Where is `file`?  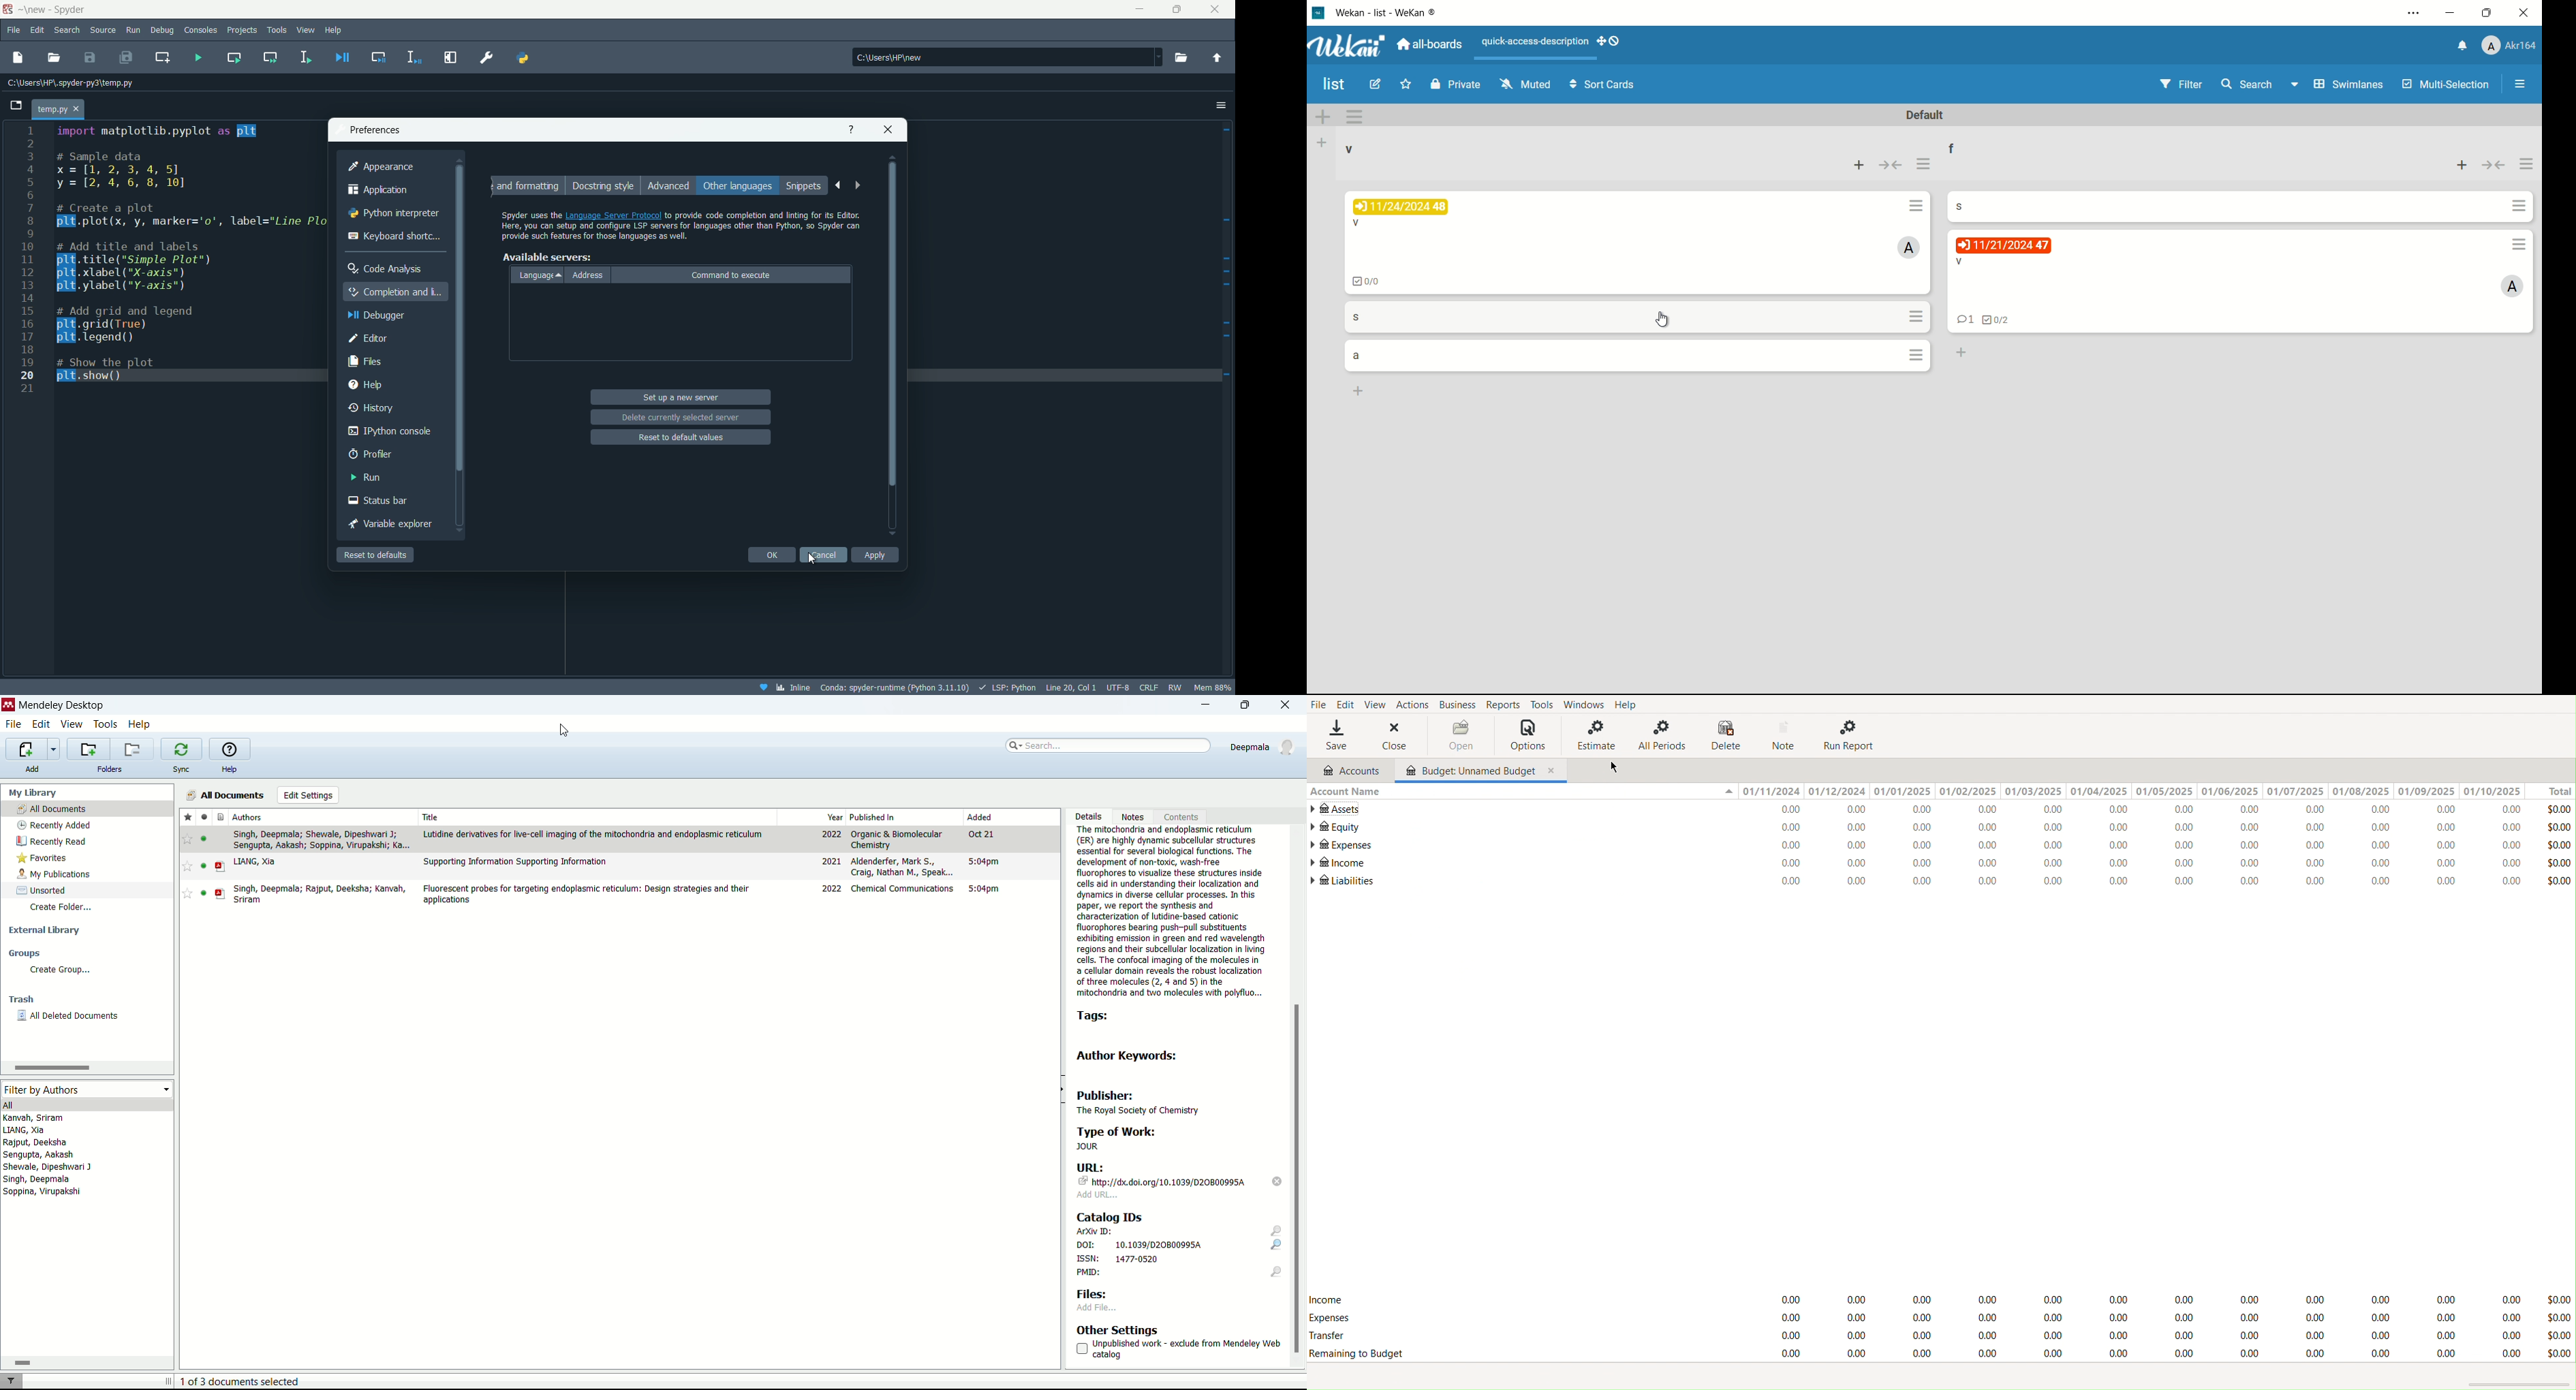 file is located at coordinates (14, 725).